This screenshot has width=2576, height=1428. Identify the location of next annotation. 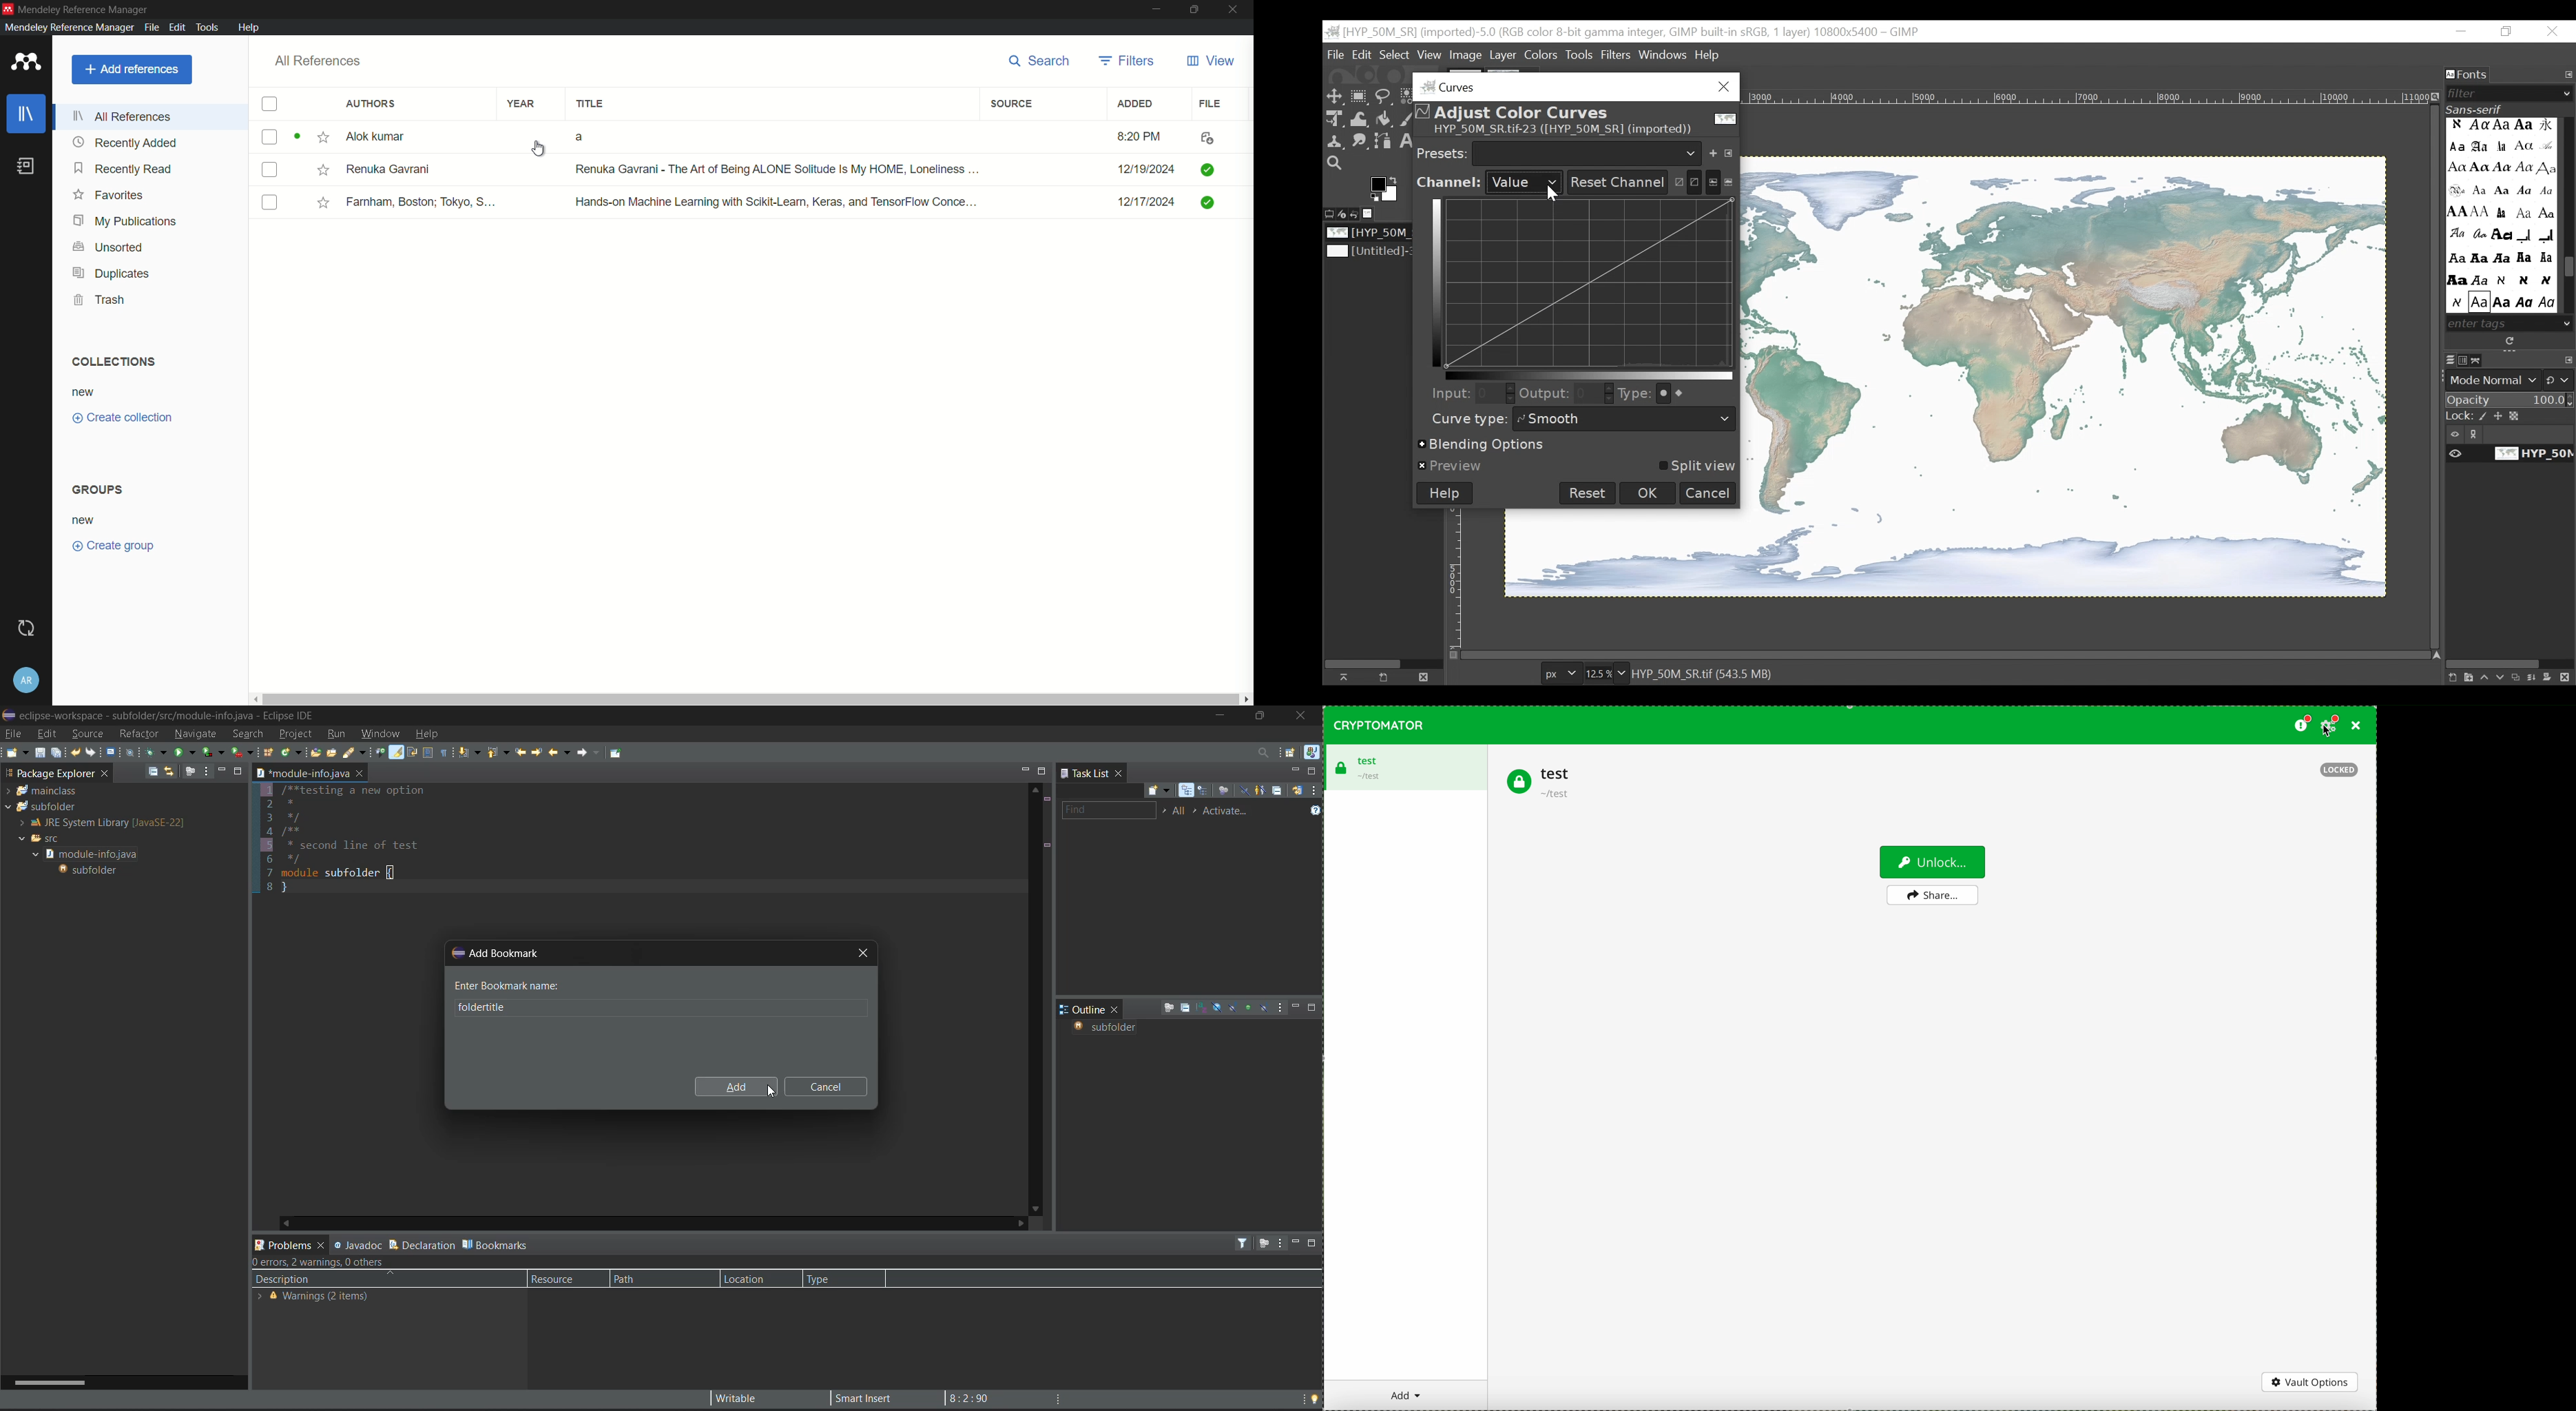
(471, 754).